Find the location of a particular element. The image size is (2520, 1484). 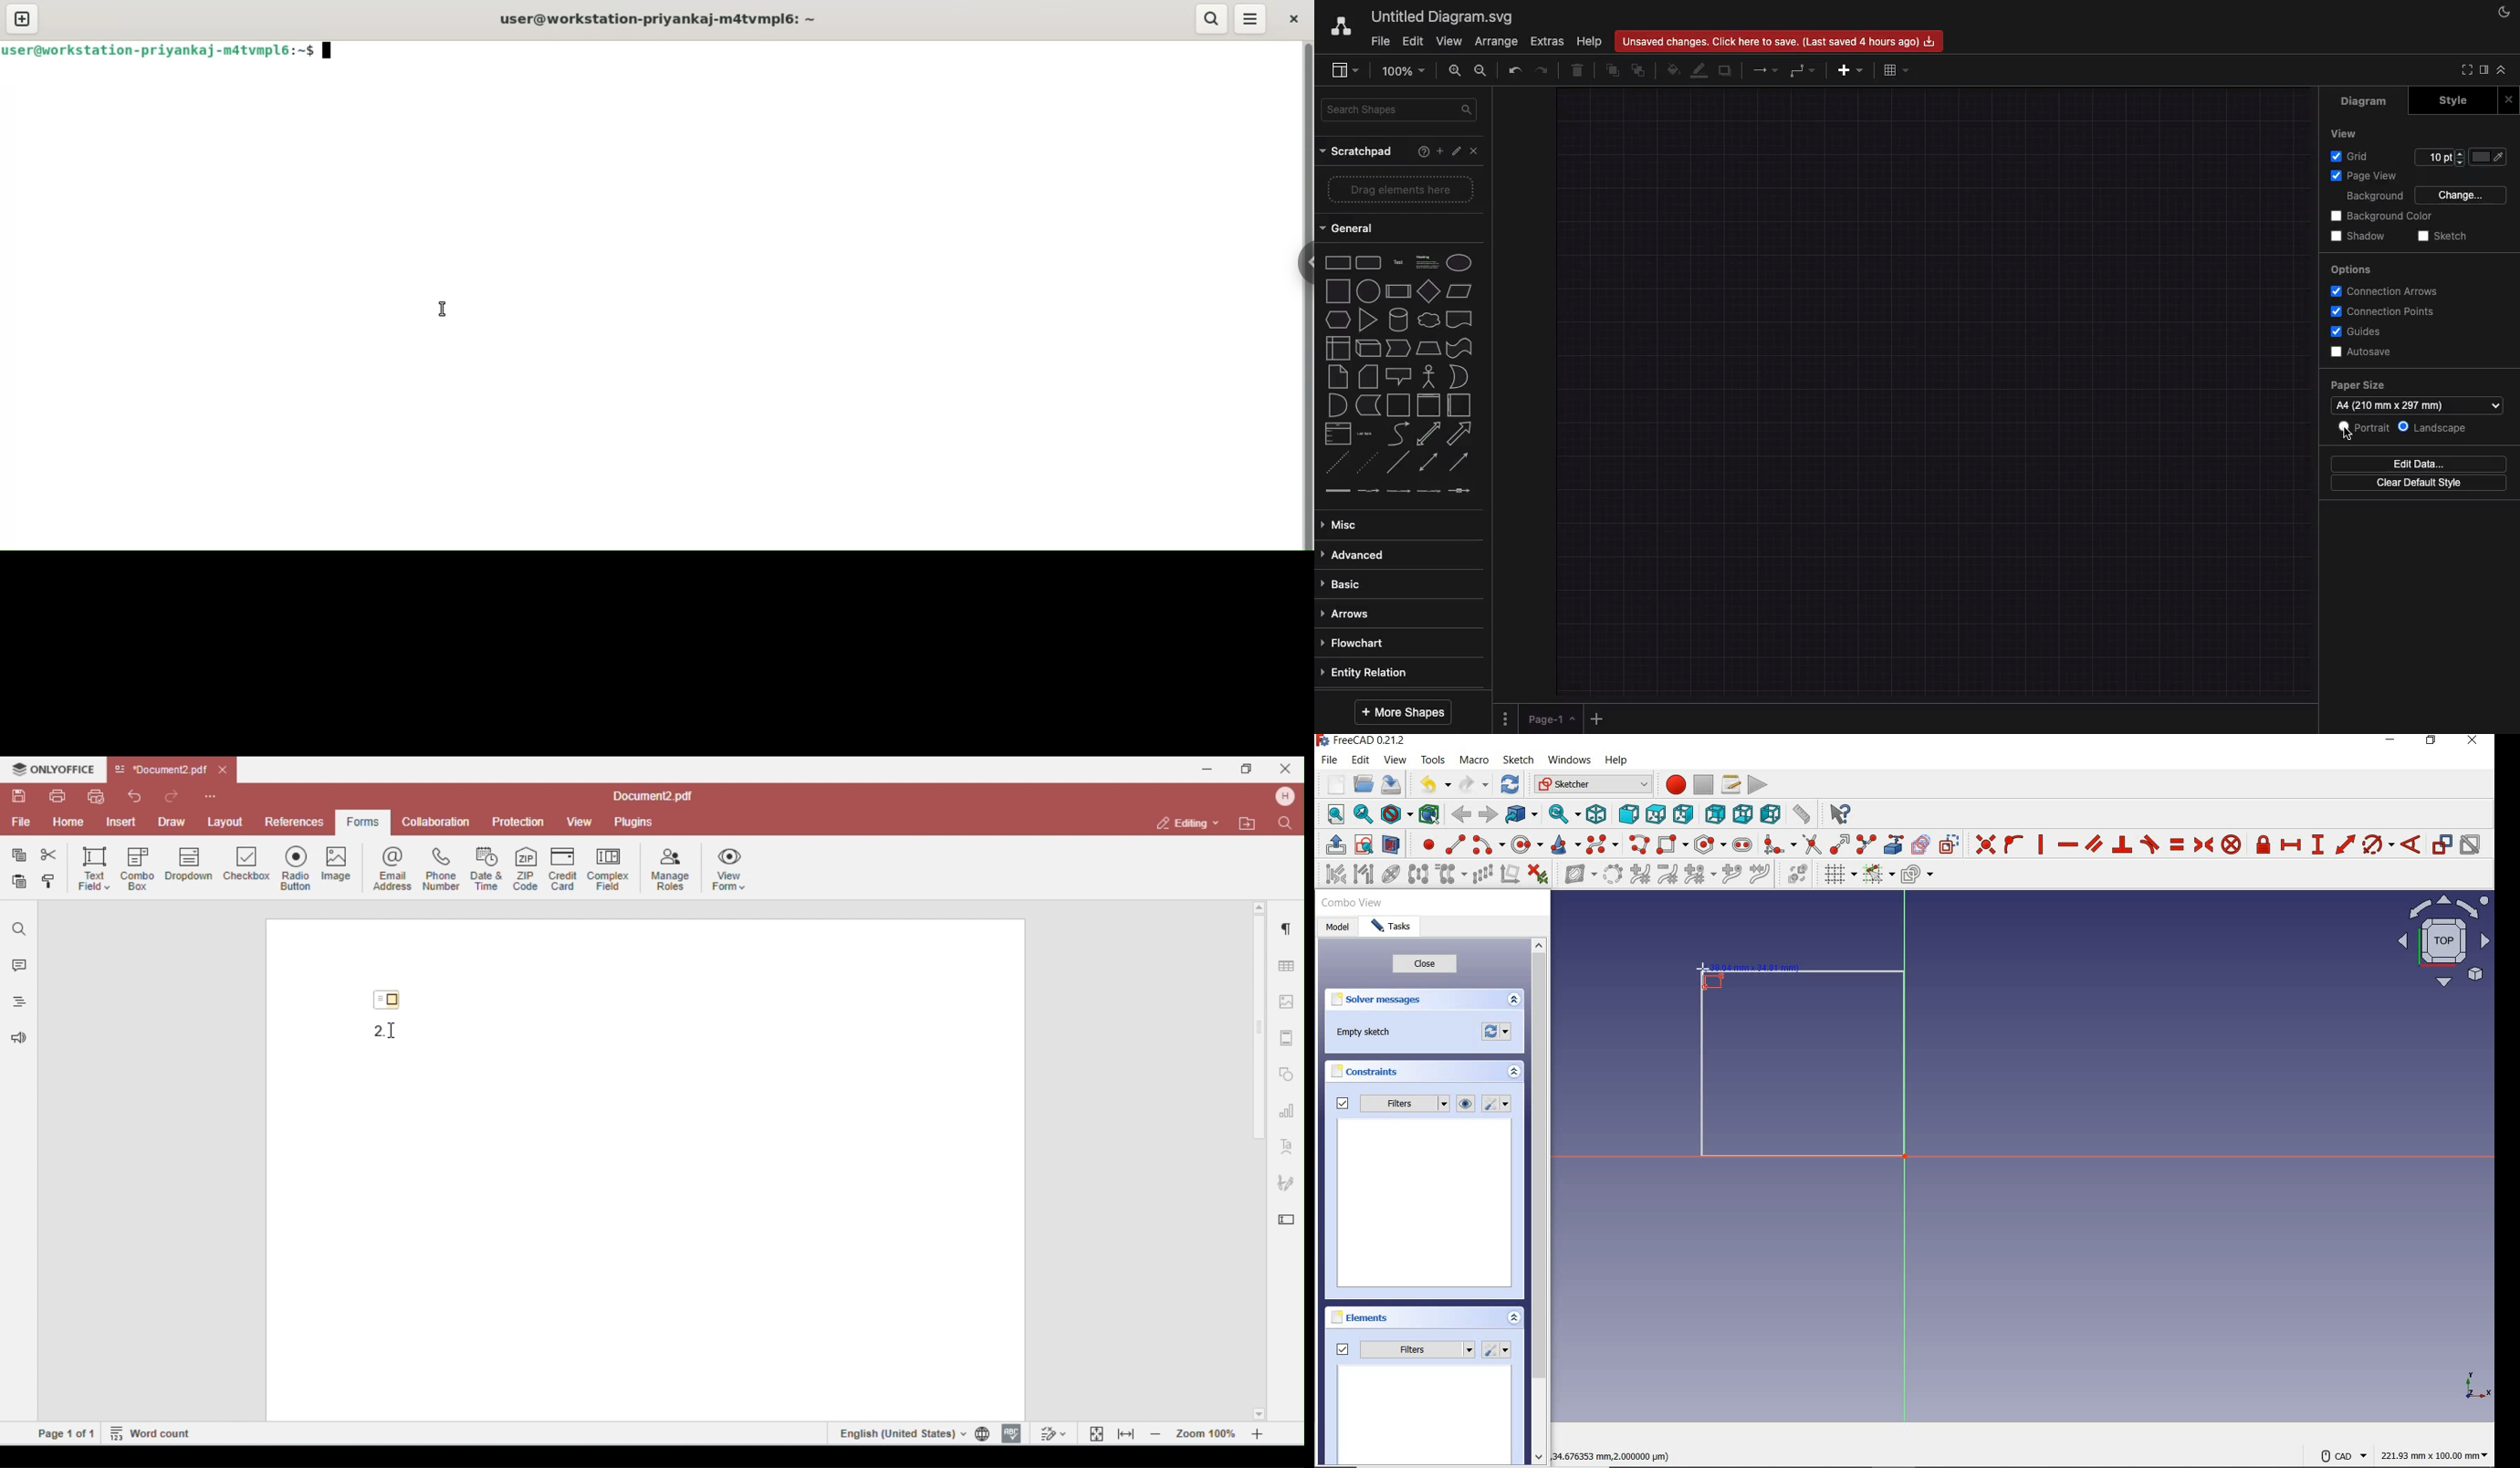

Landscape is located at coordinates (2437, 430).